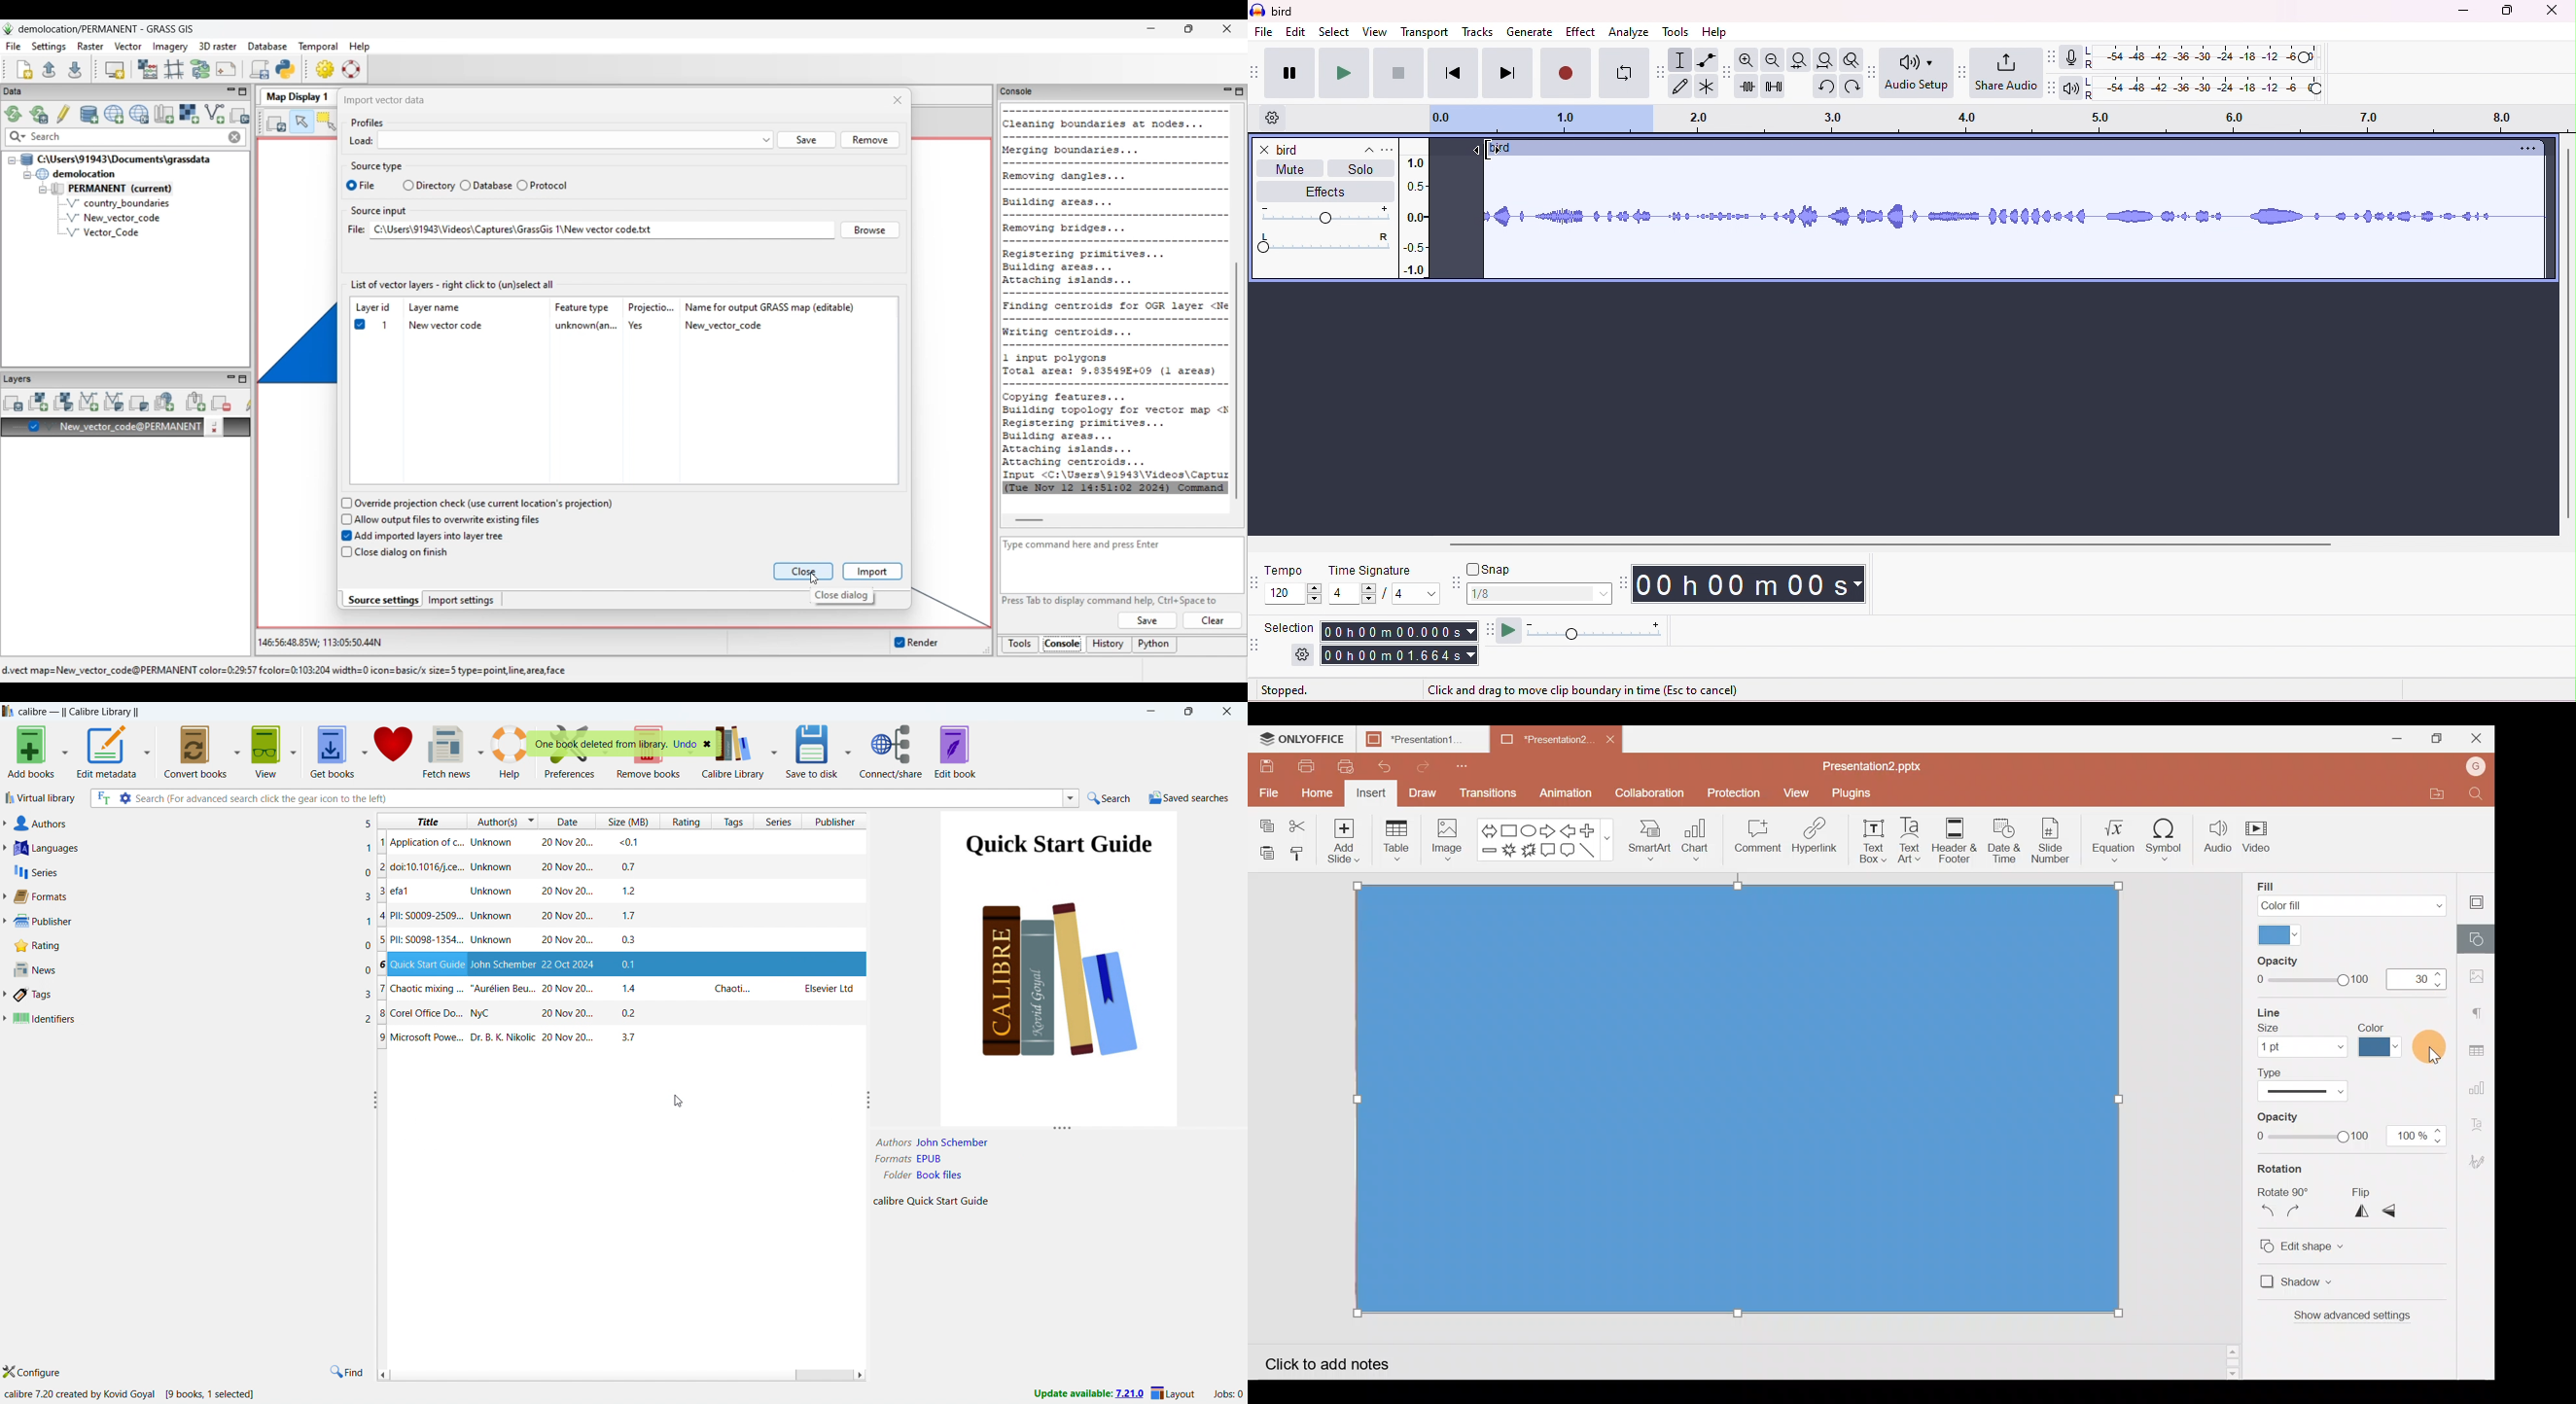 Image resolution: width=2576 pixels, height=1428 pixels. Describe the element at coordinates (2261, 841) in the screenshot. I see `Video` at that location.